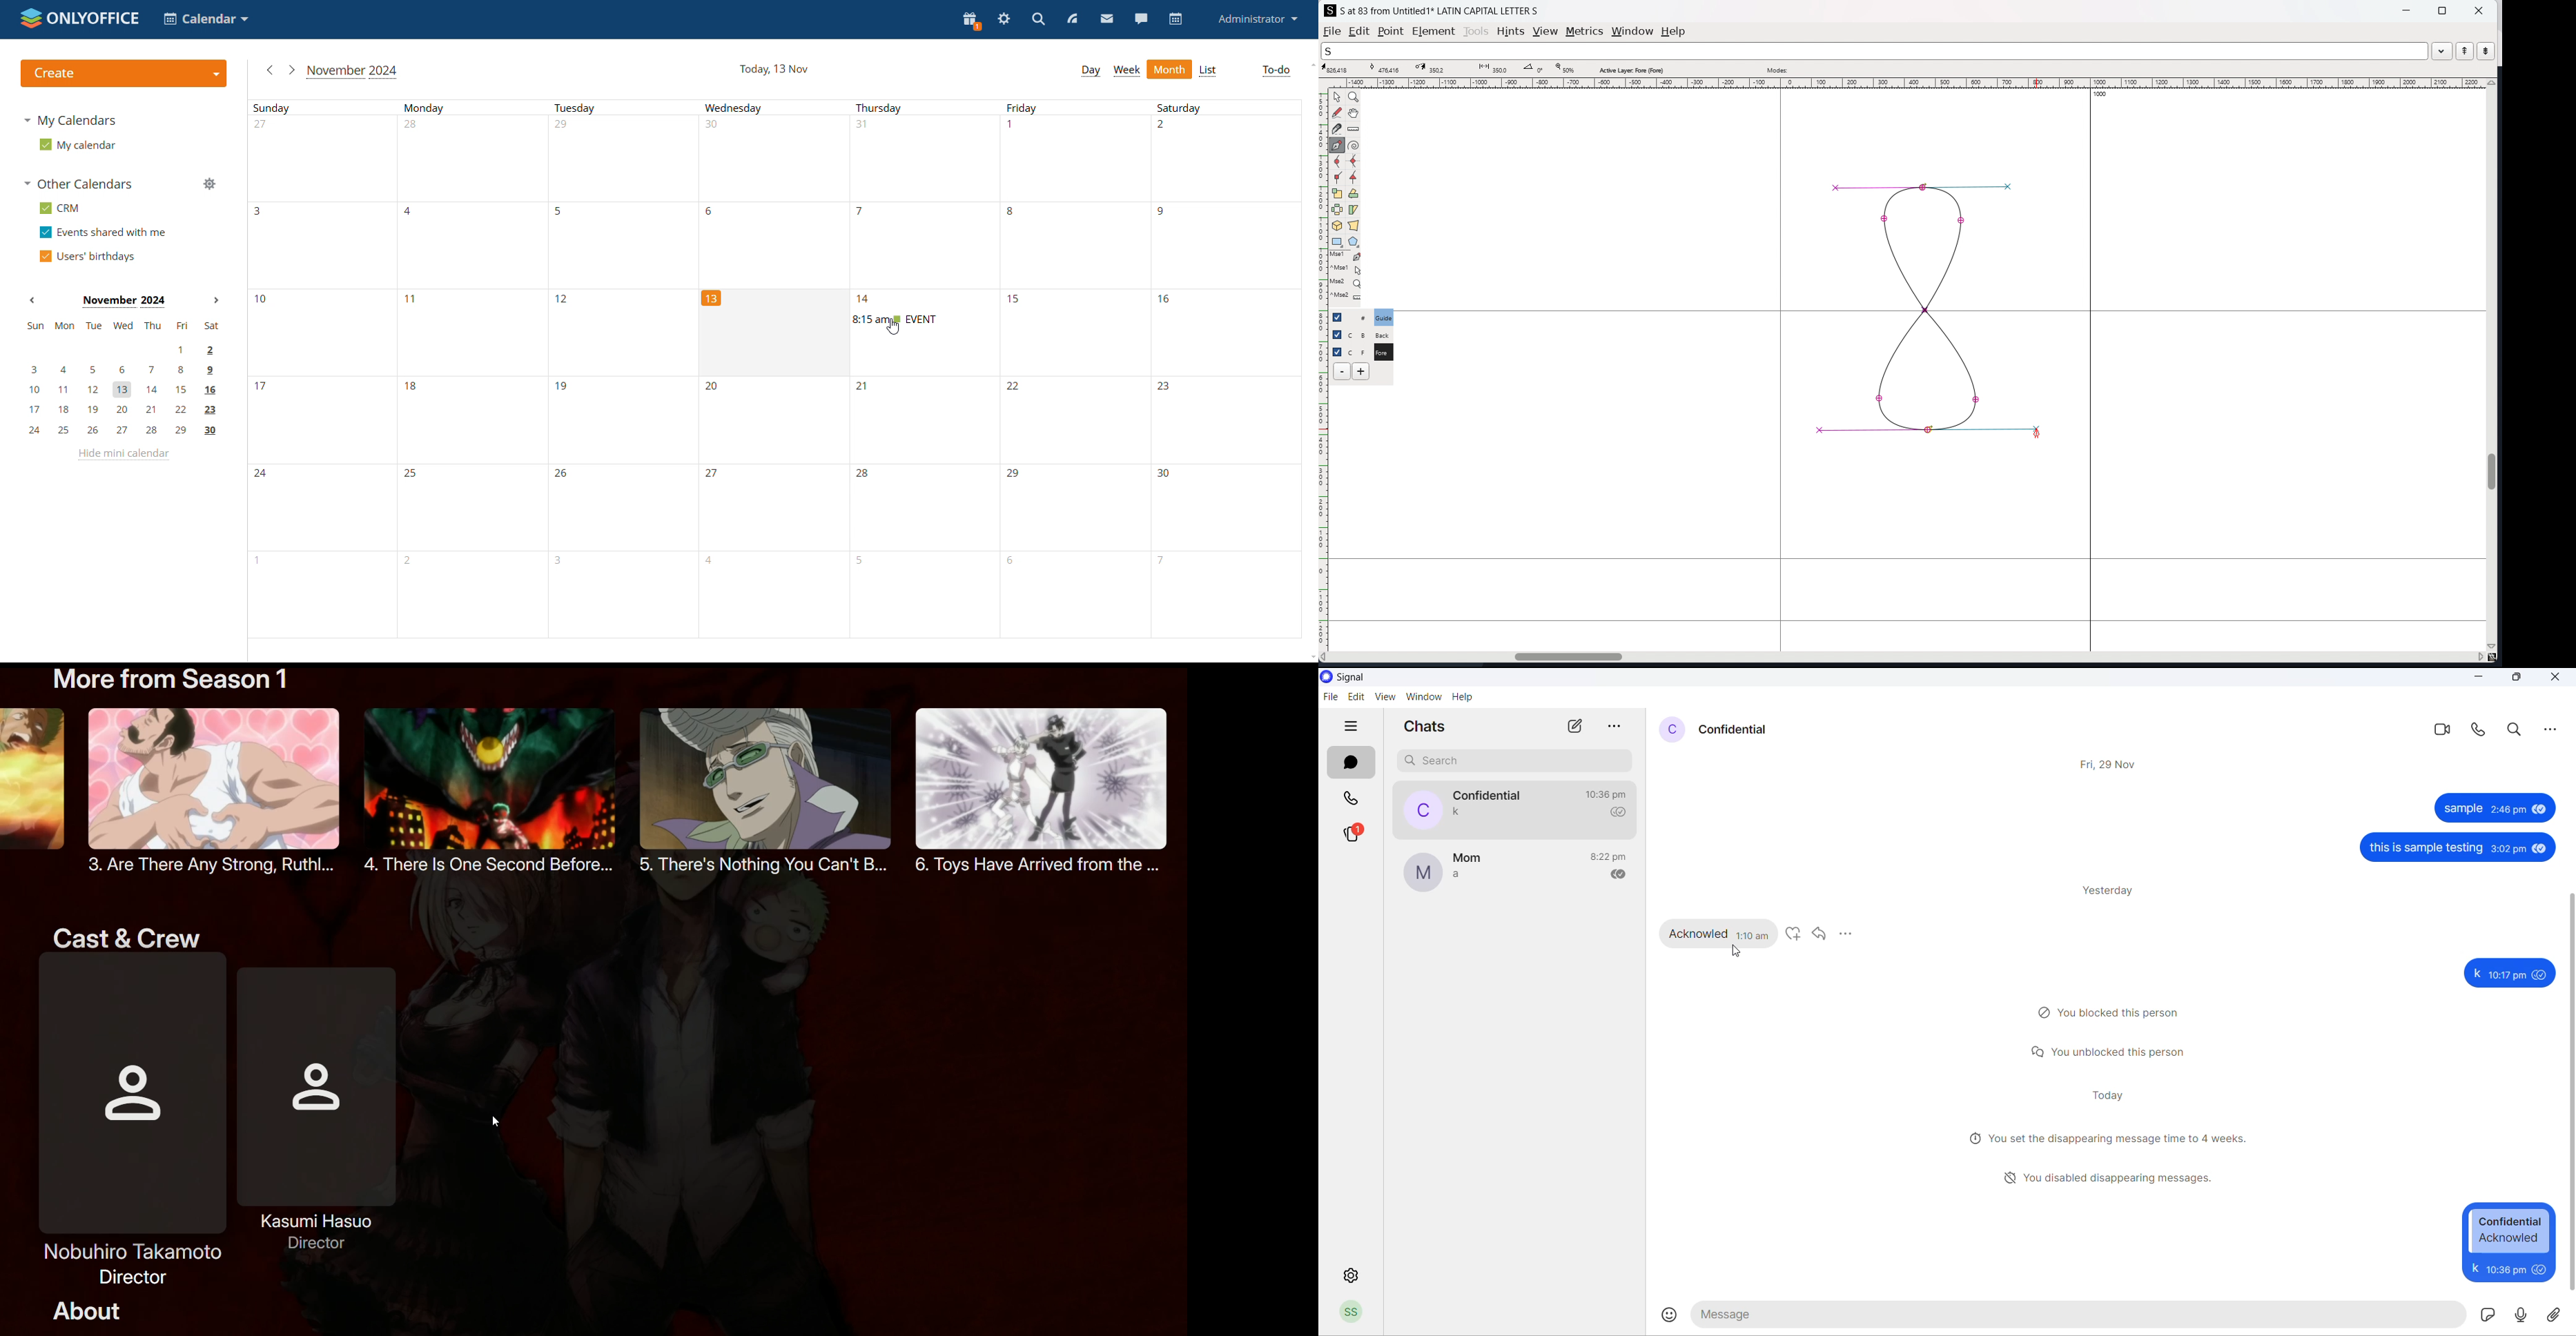 The image size is (2576, 1344). What do you see at coordinates (1354, 130) in the screenshot?
I see `measure distance, angle between two points` at bounding box center [1354, 130].